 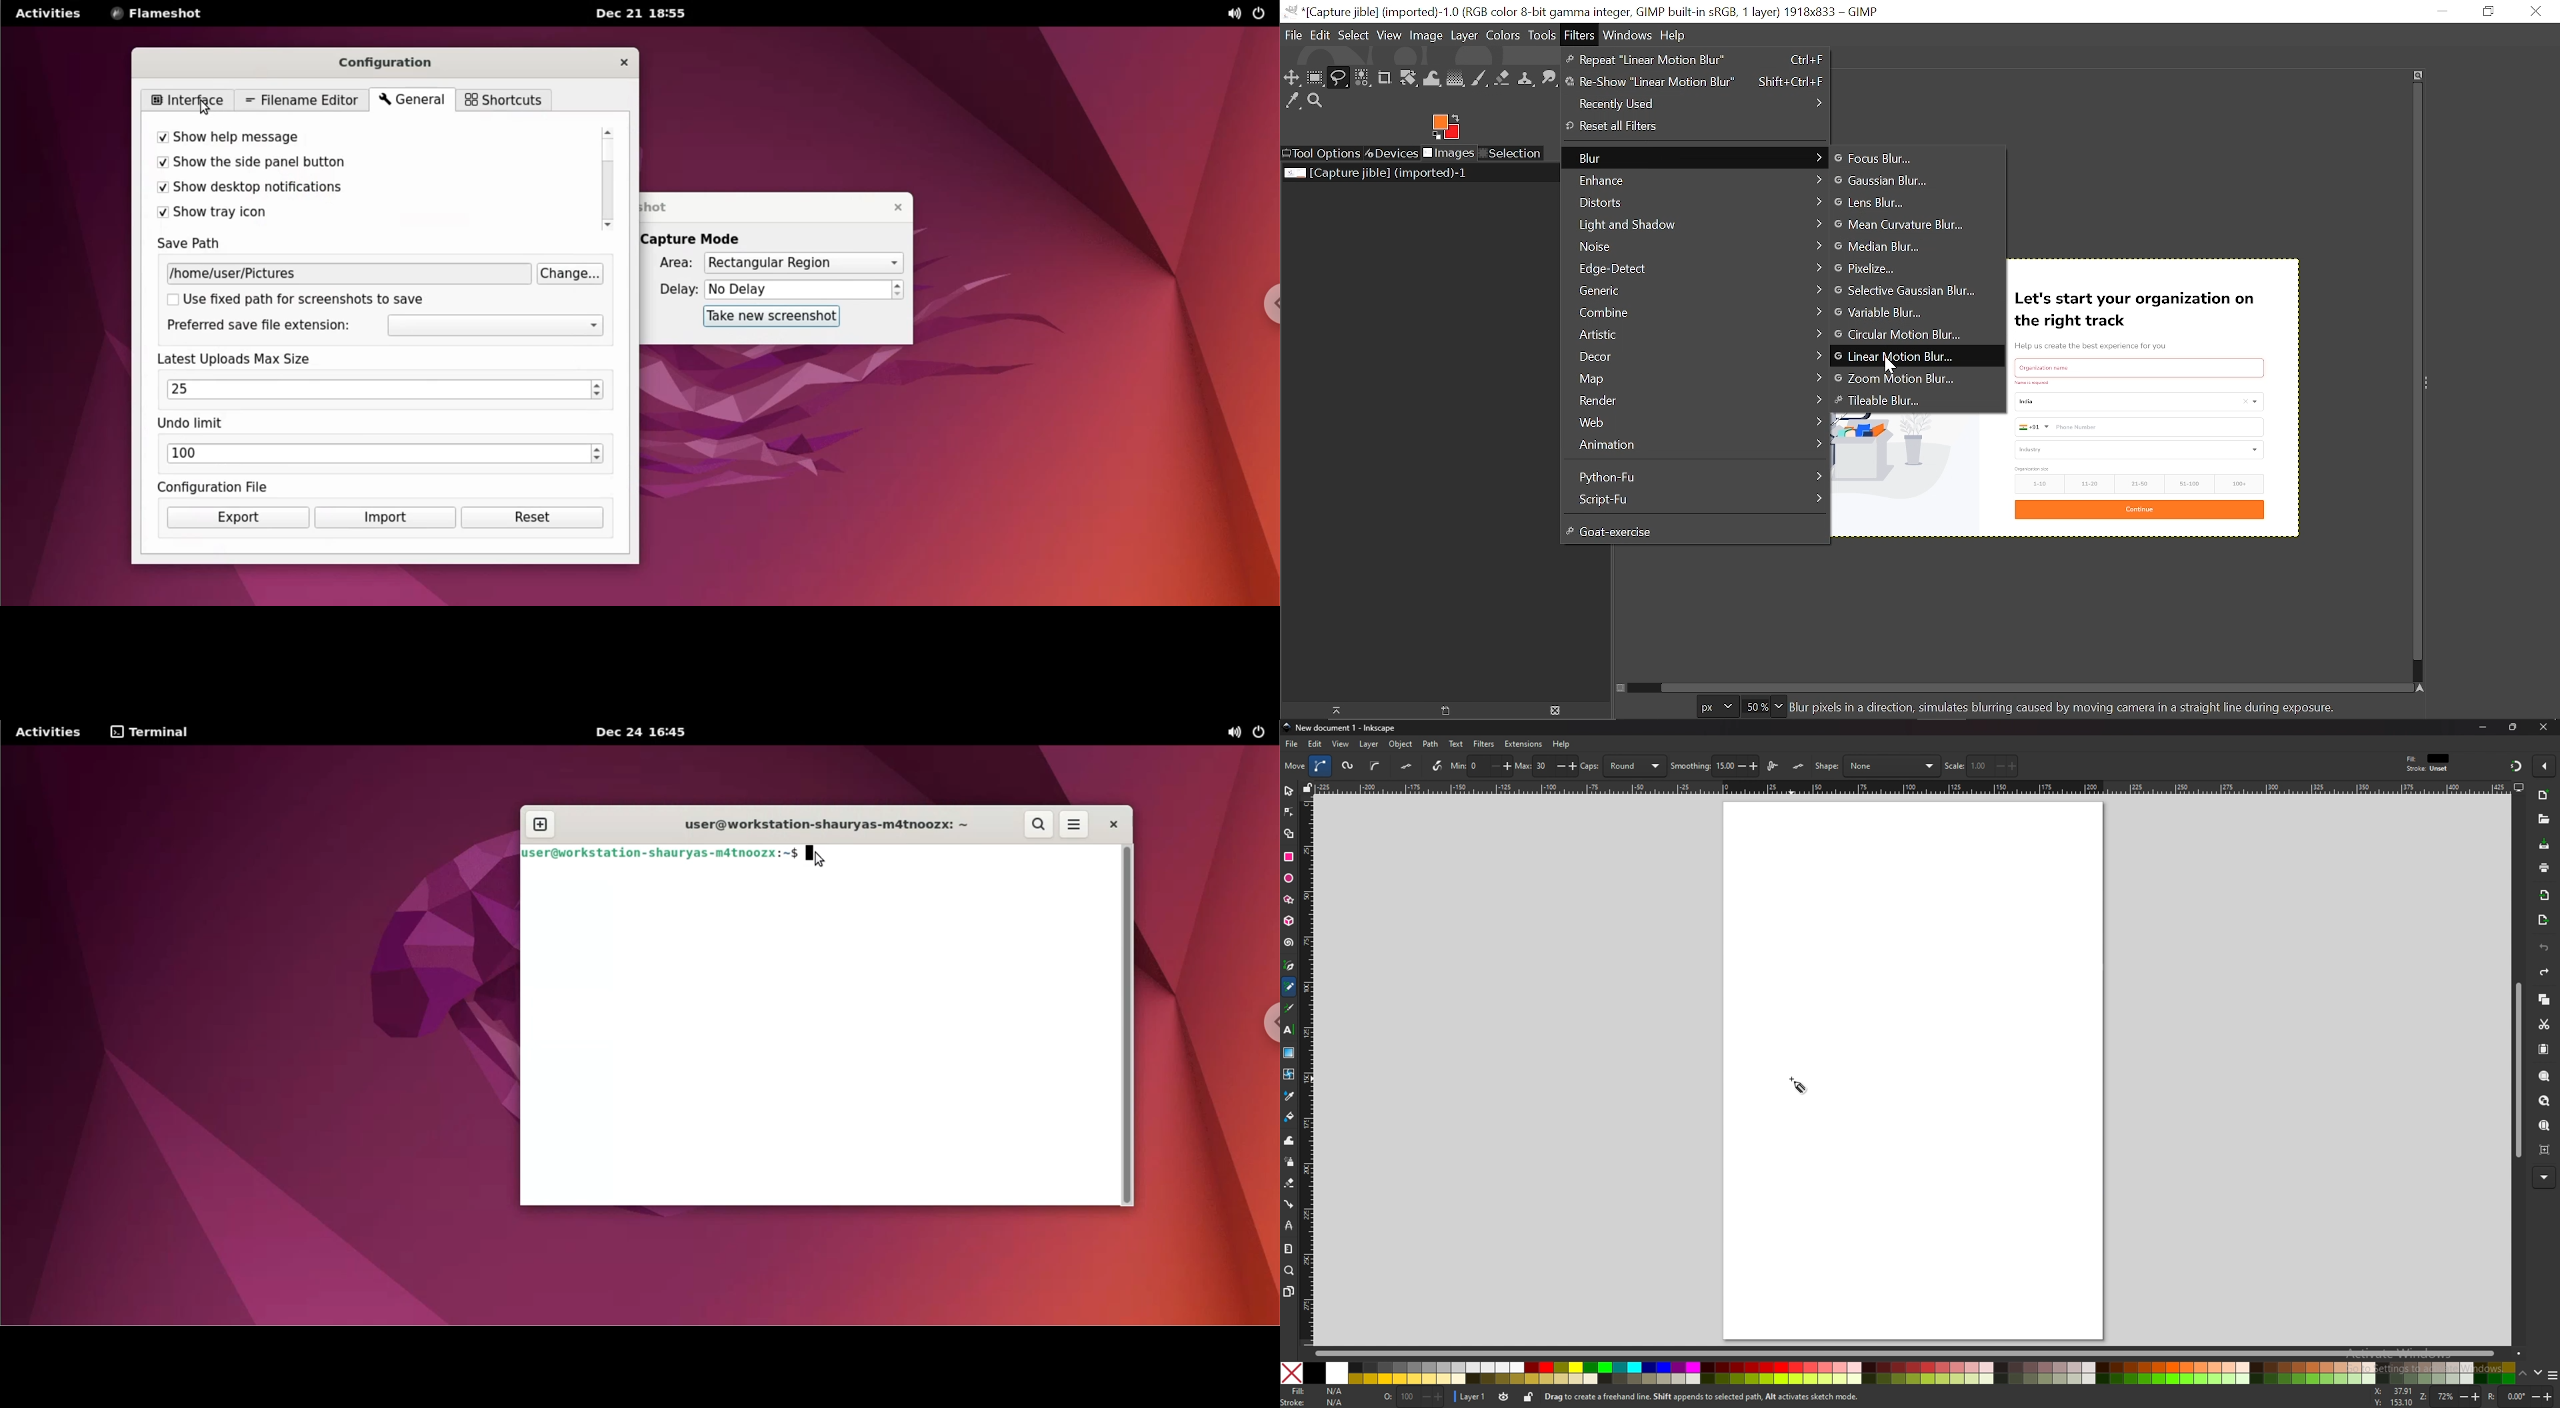 I want to click on Rectangular Region, so click(x=803, y=265).